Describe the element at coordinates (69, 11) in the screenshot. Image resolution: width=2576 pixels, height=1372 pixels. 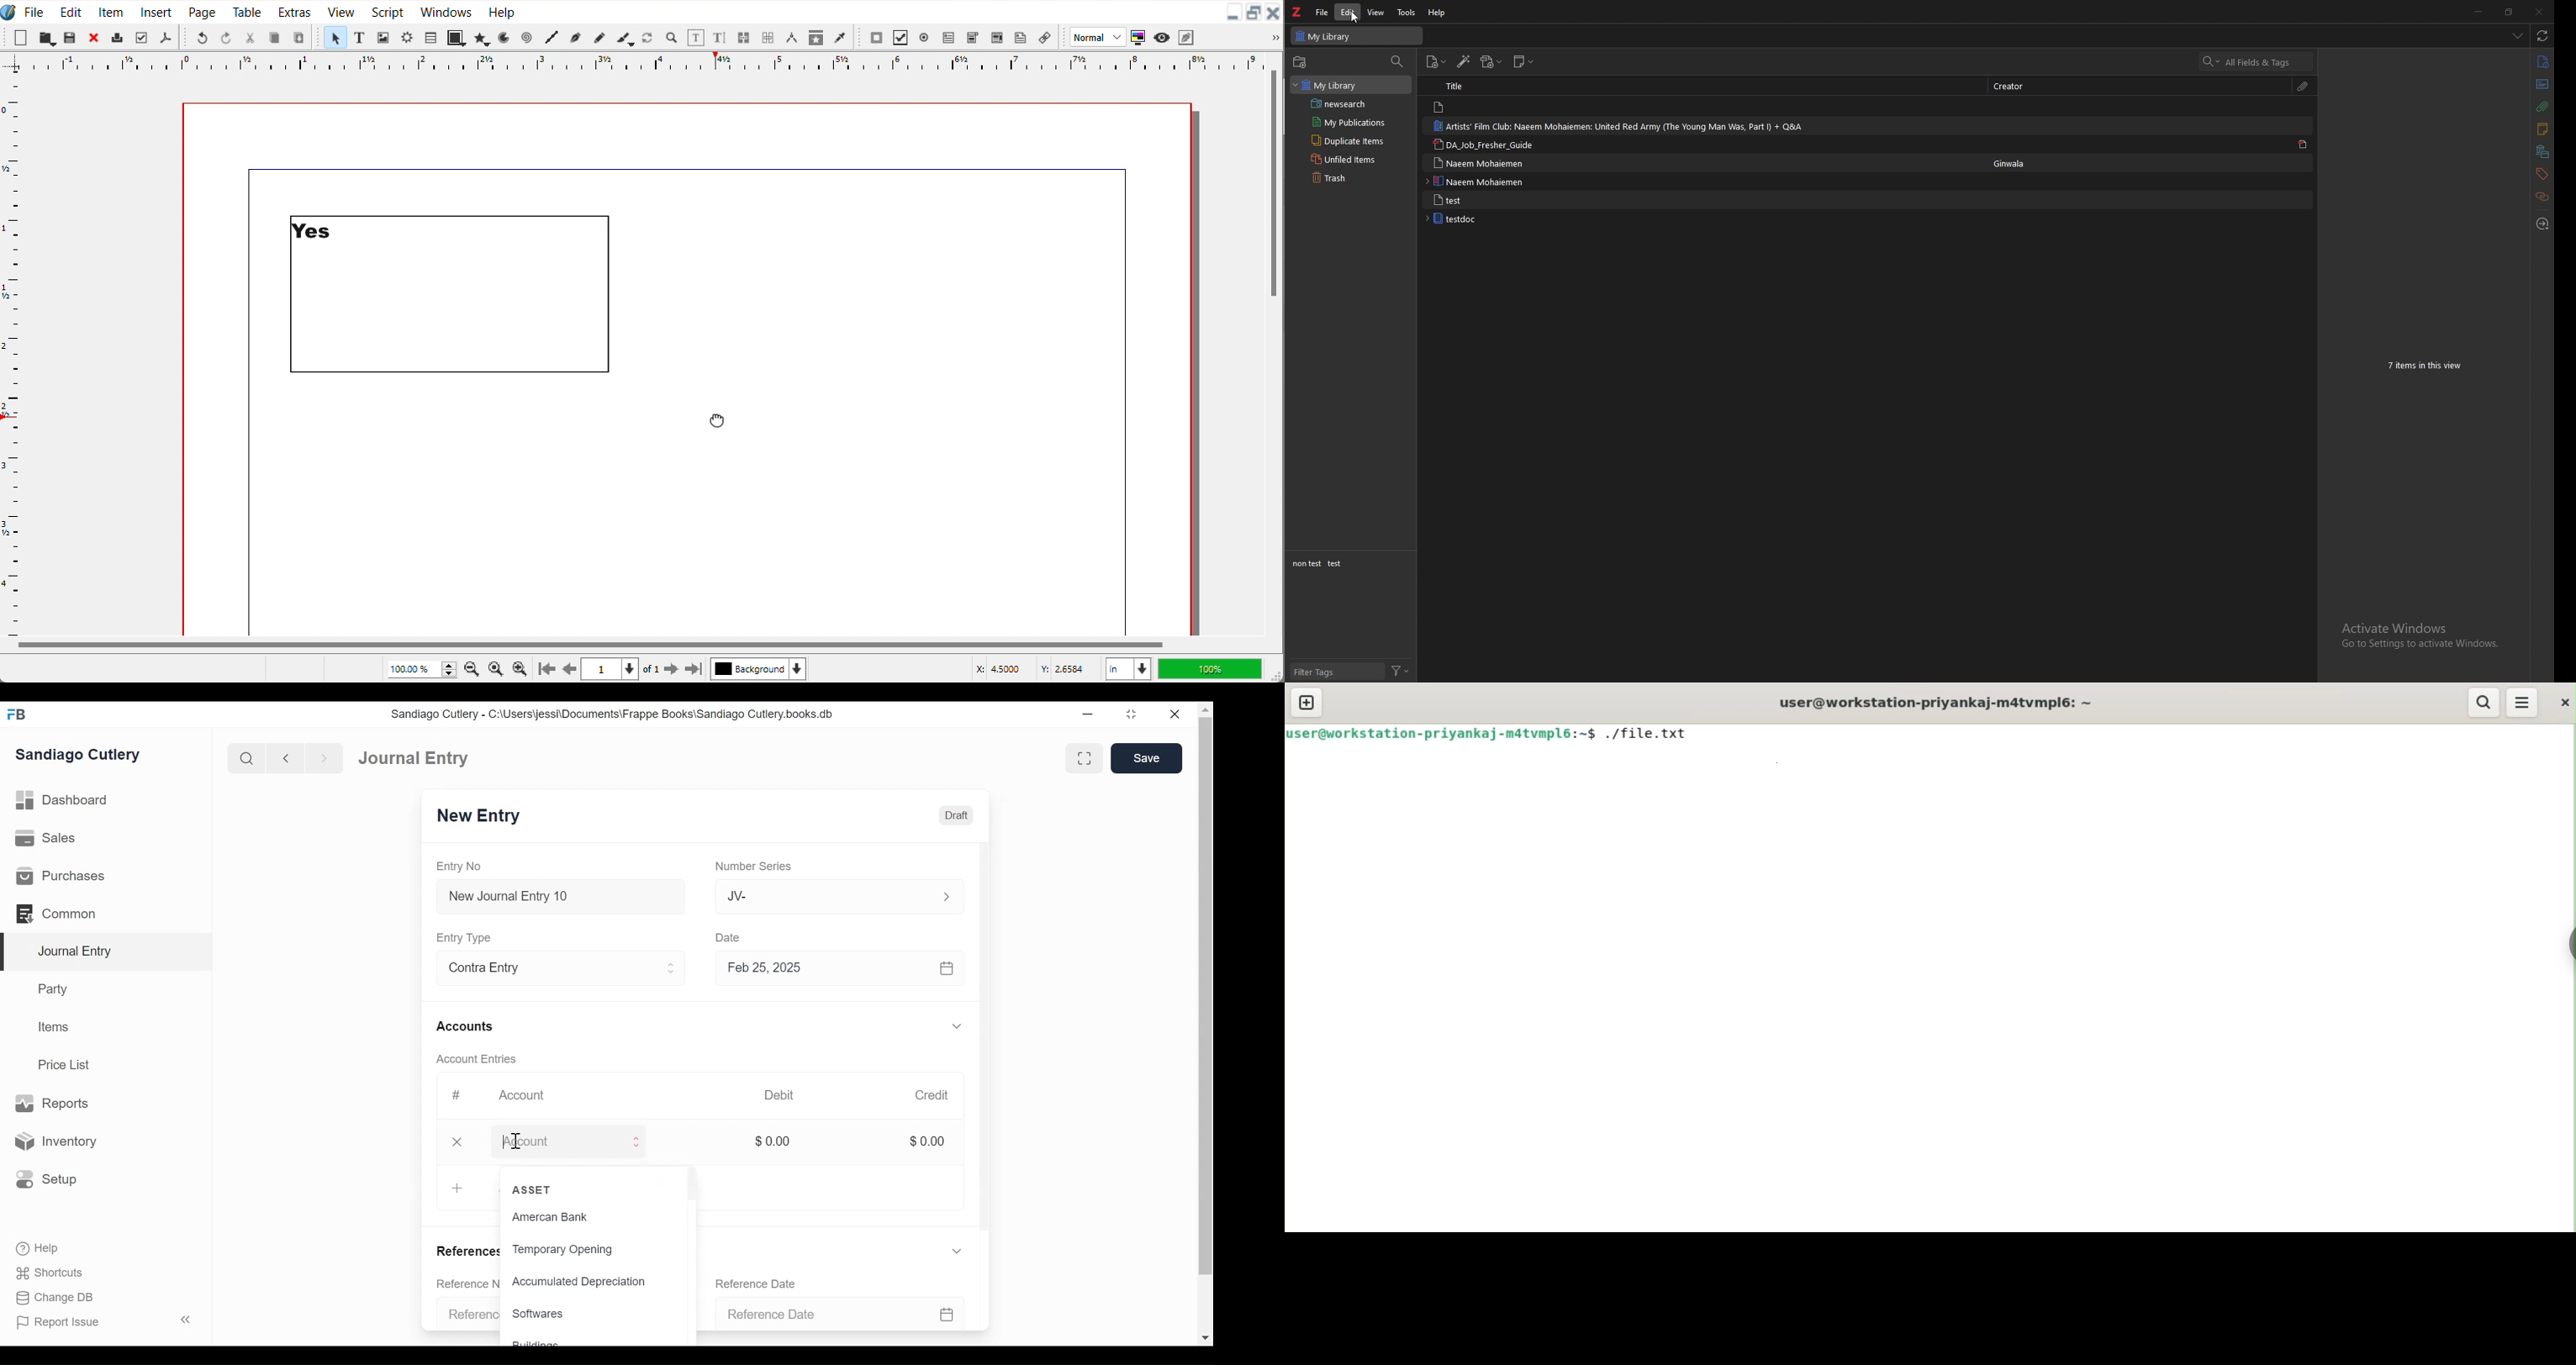
I see `Edit` at that location.